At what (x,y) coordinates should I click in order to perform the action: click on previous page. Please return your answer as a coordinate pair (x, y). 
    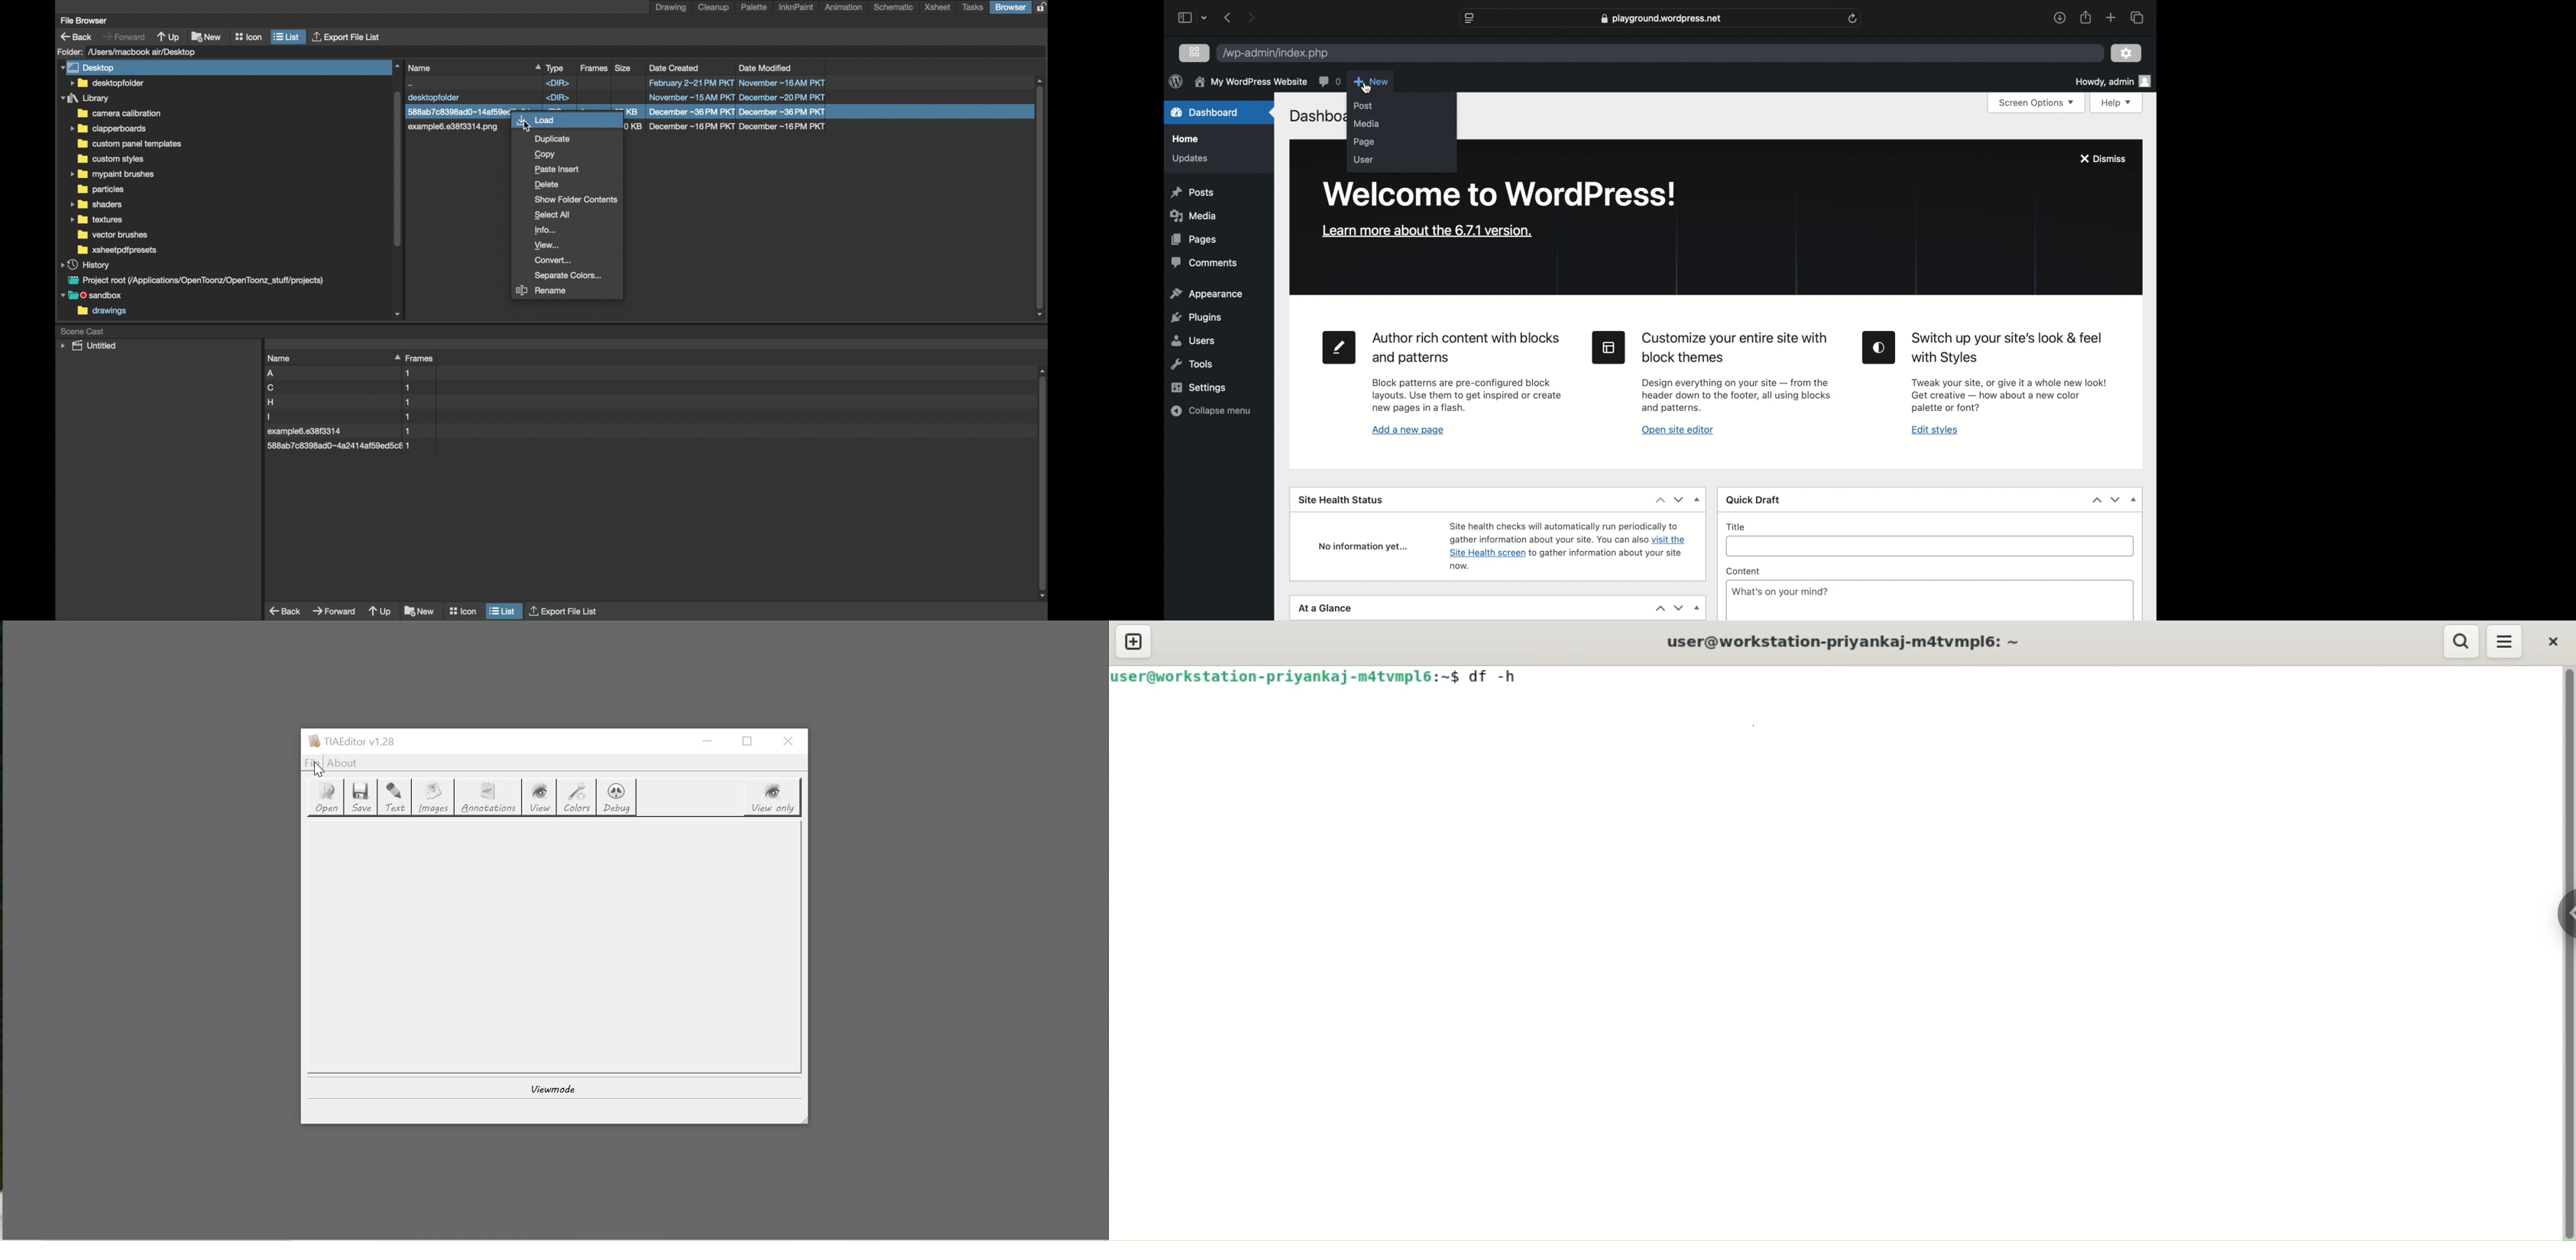
    Looking at the image, I should click on (1228, 18).